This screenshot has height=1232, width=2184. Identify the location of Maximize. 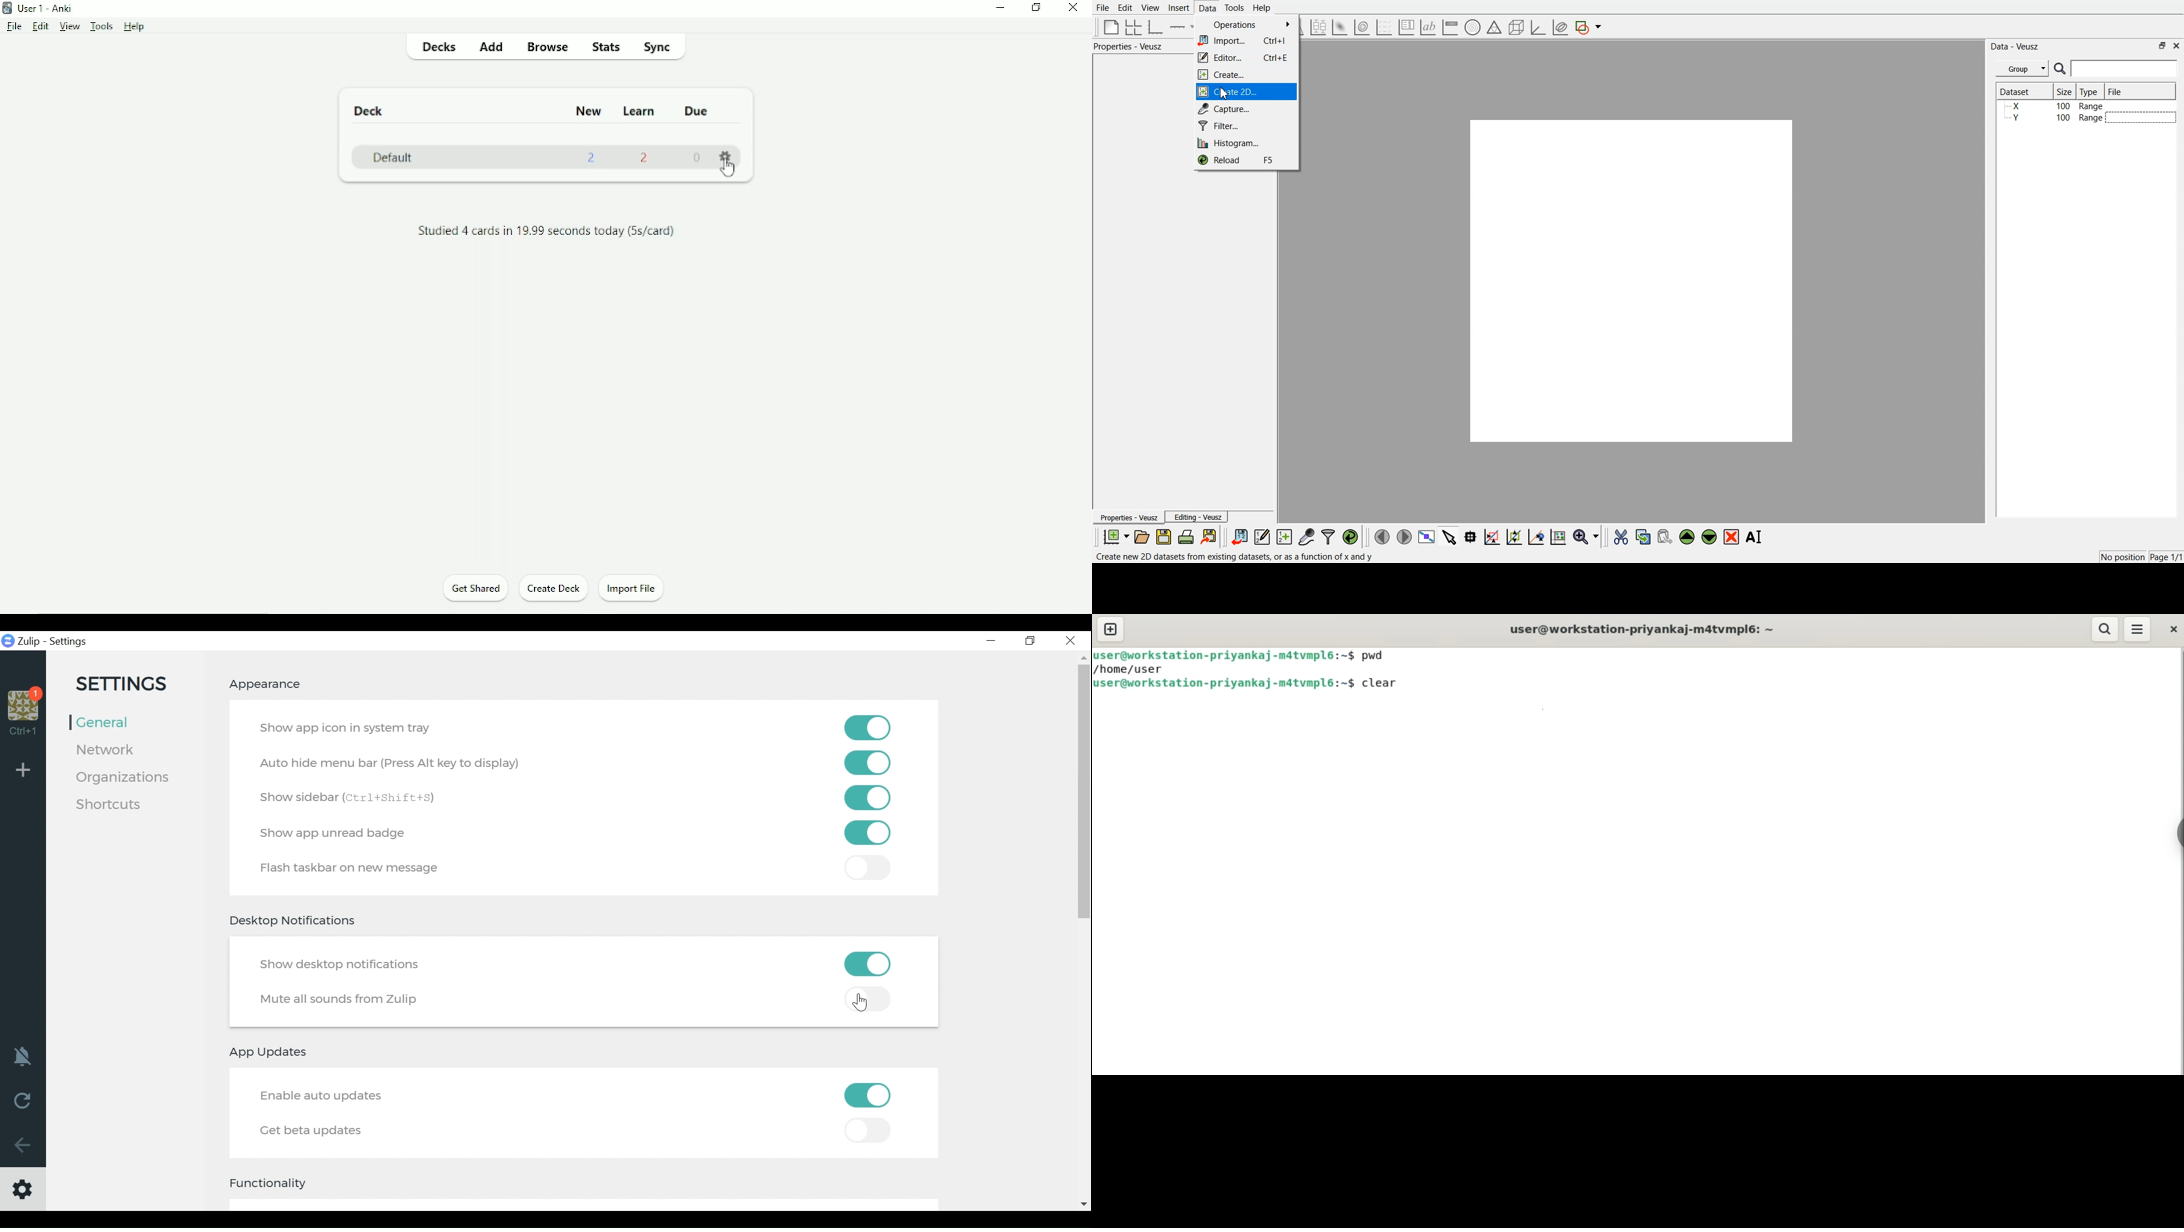
(2162, 46).